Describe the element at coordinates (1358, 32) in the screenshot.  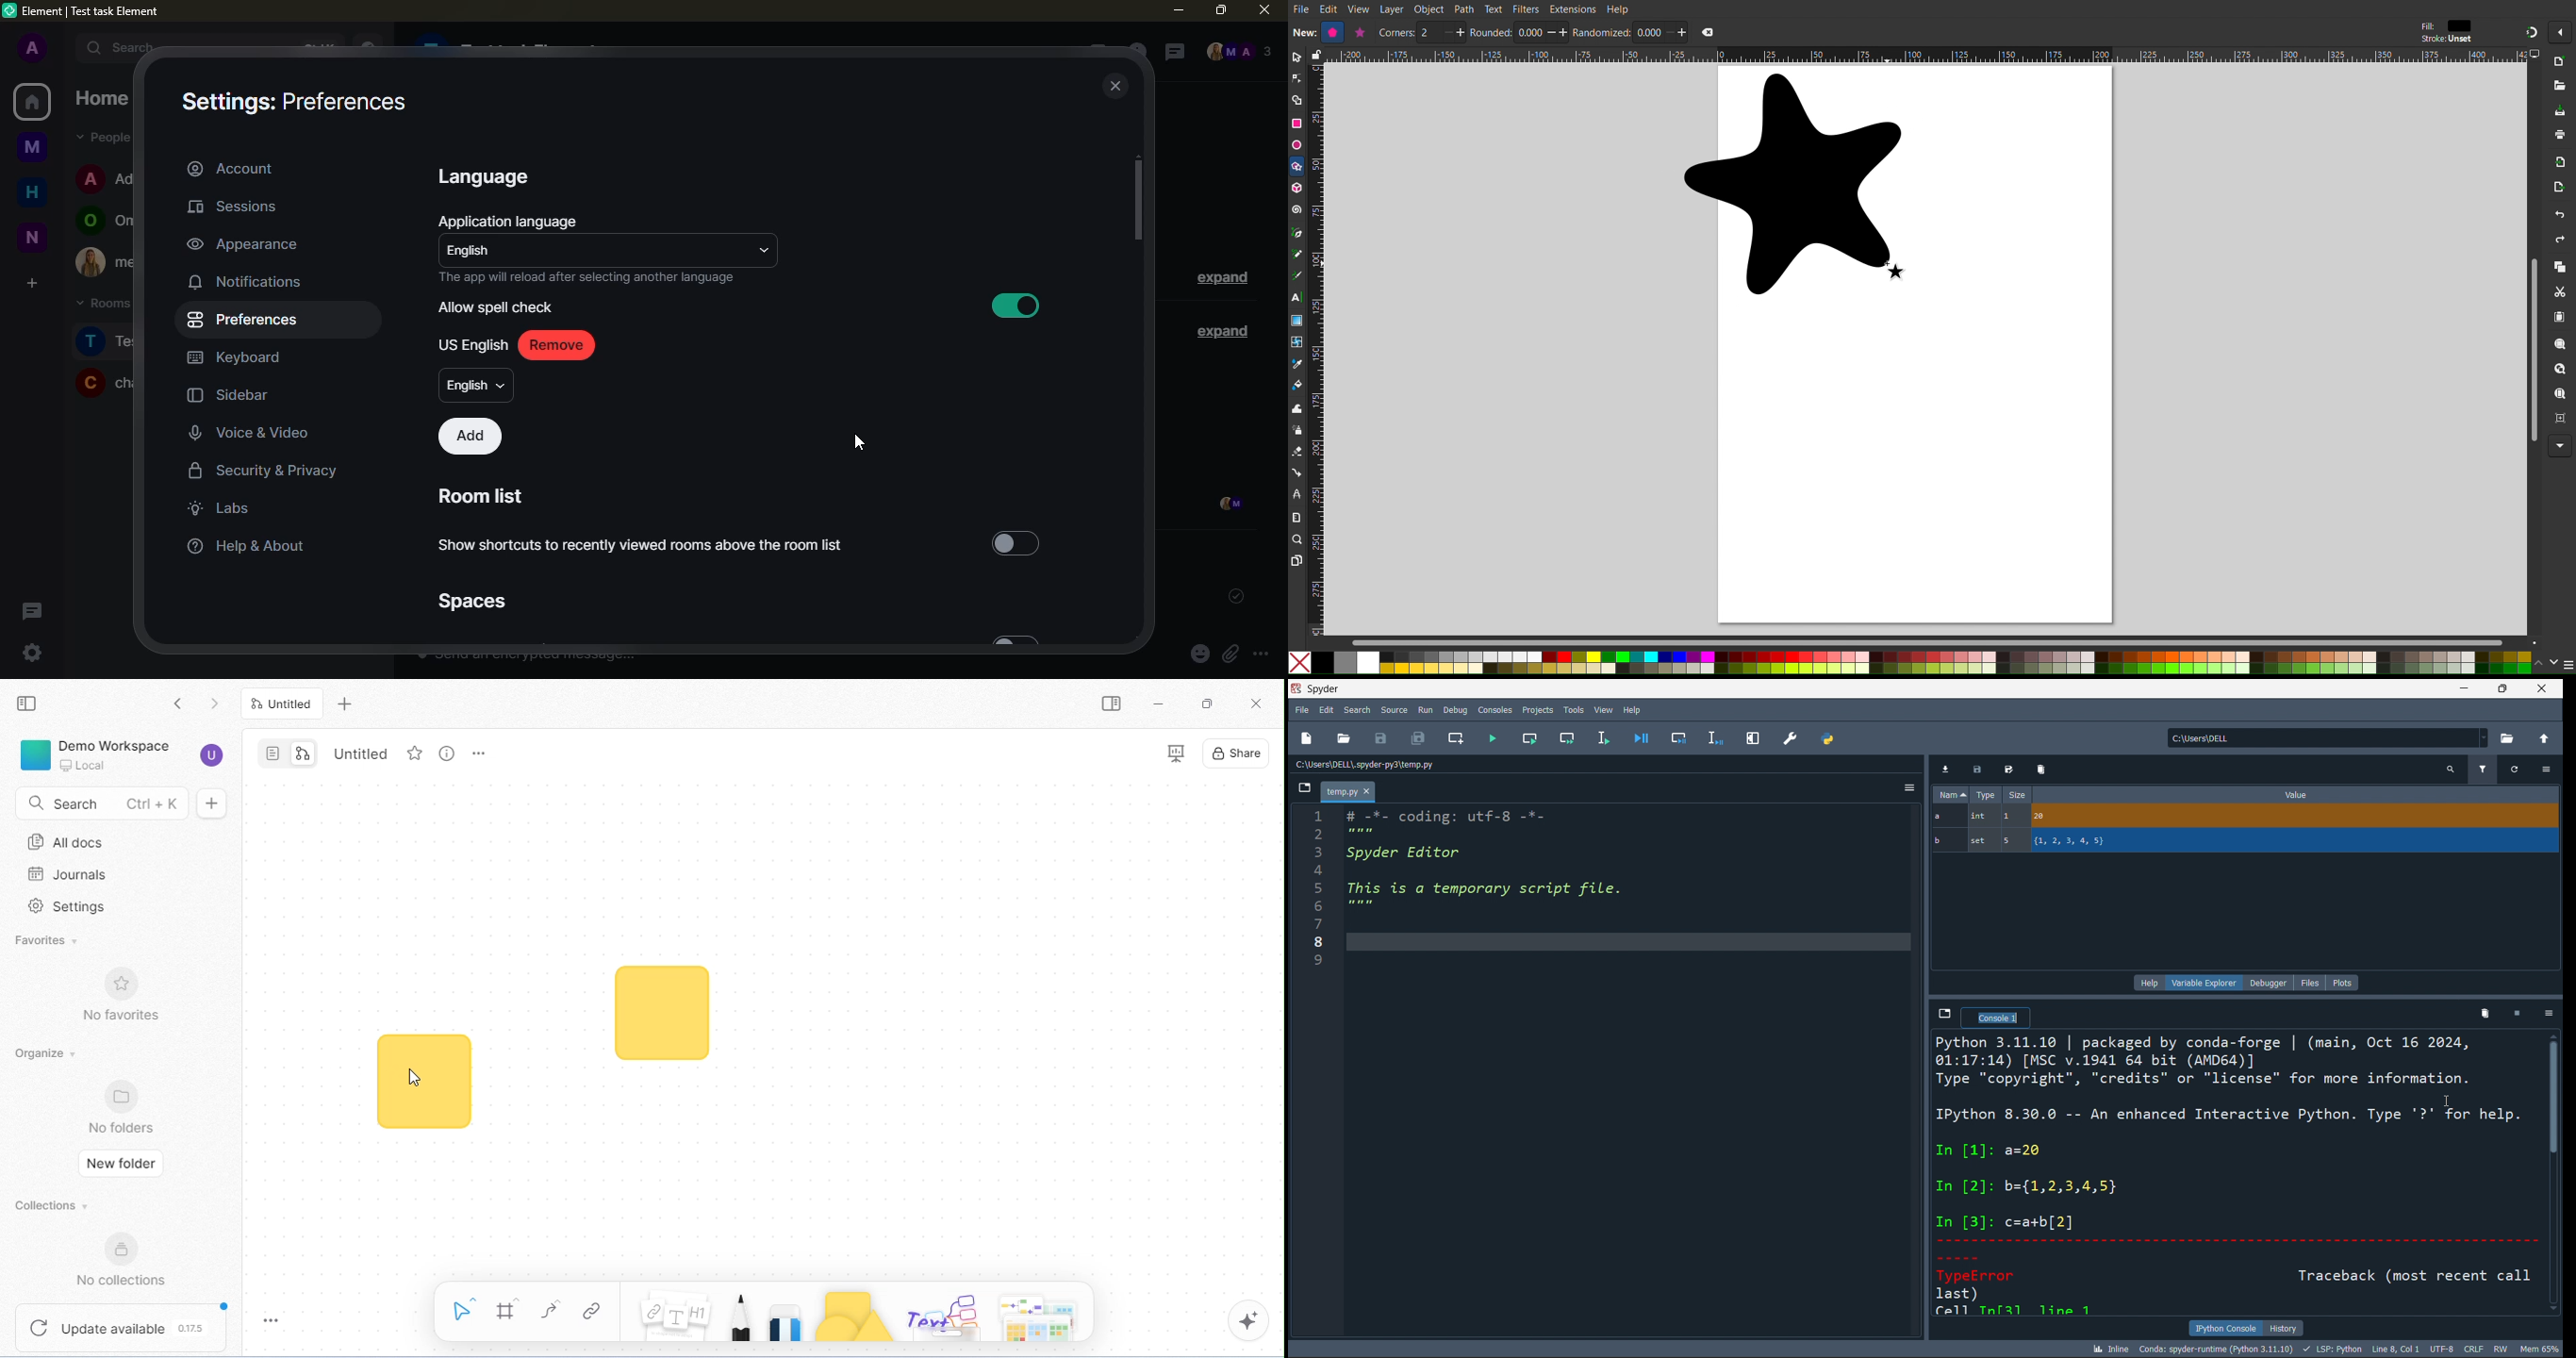
I see `star options` at that location.